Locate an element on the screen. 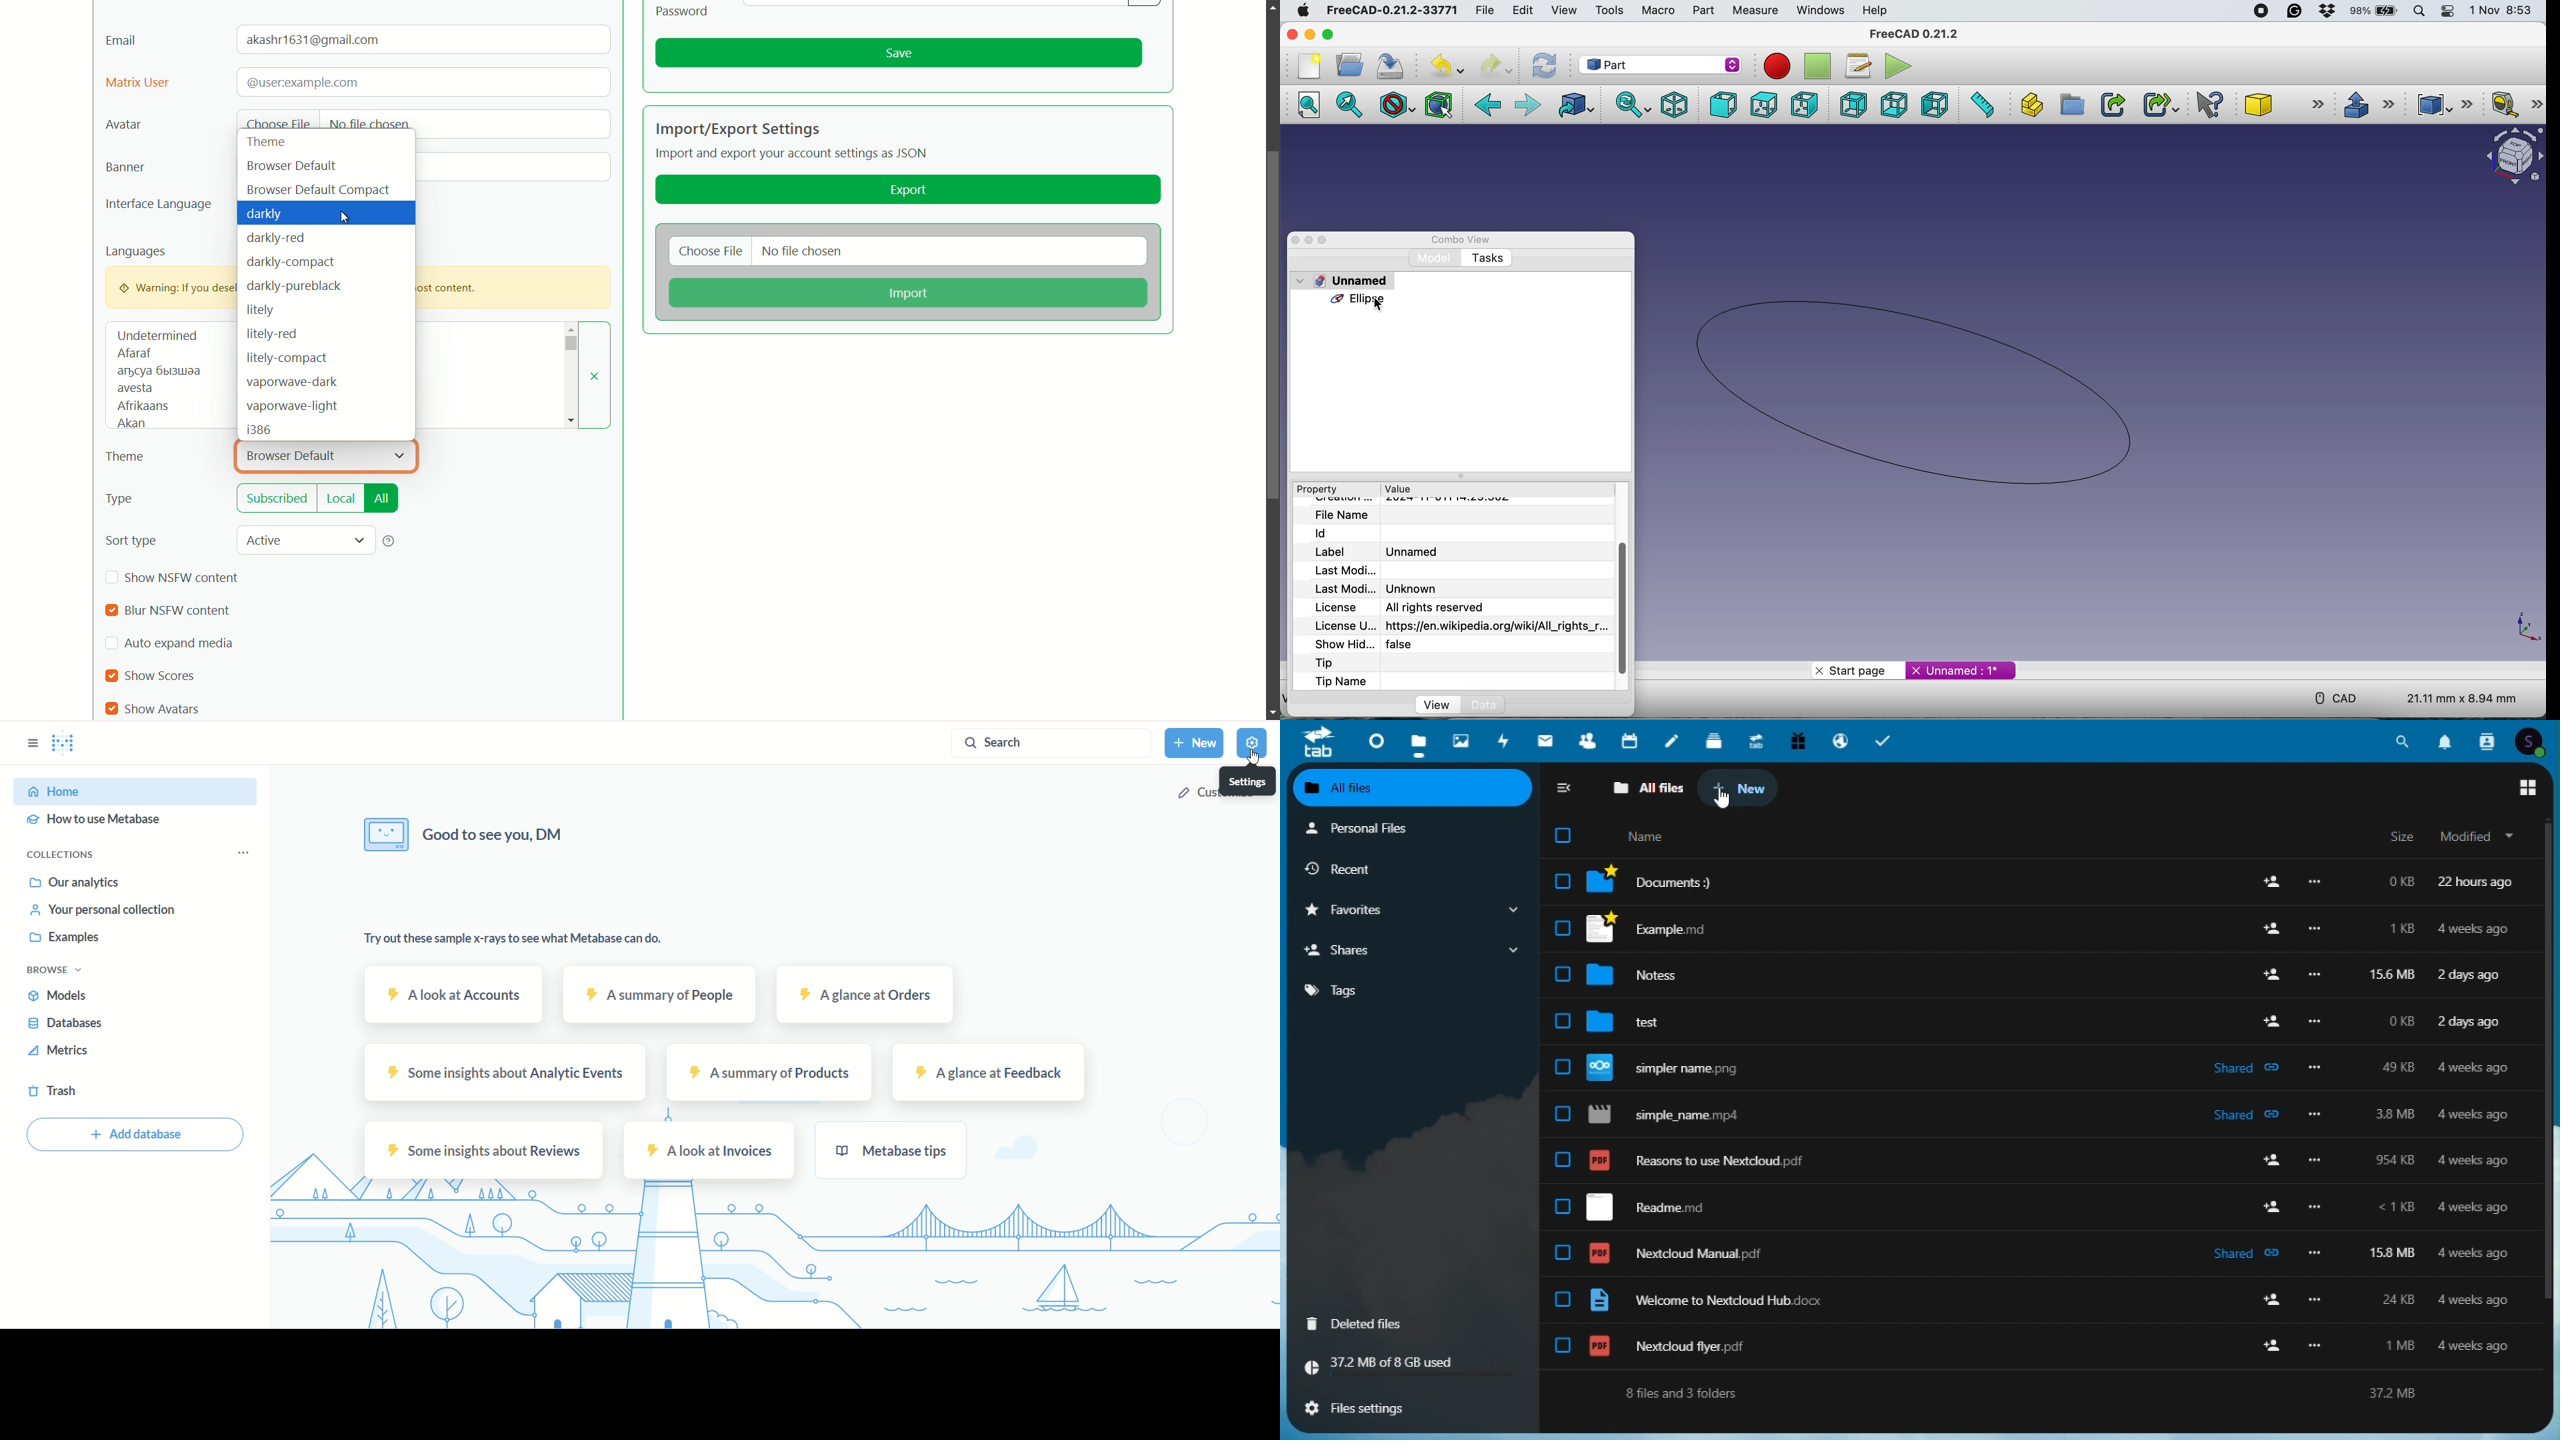 The height and width of the screenshot is (1456, 2576). simple_name.mp4 is located at coordinates (1671, 1115).